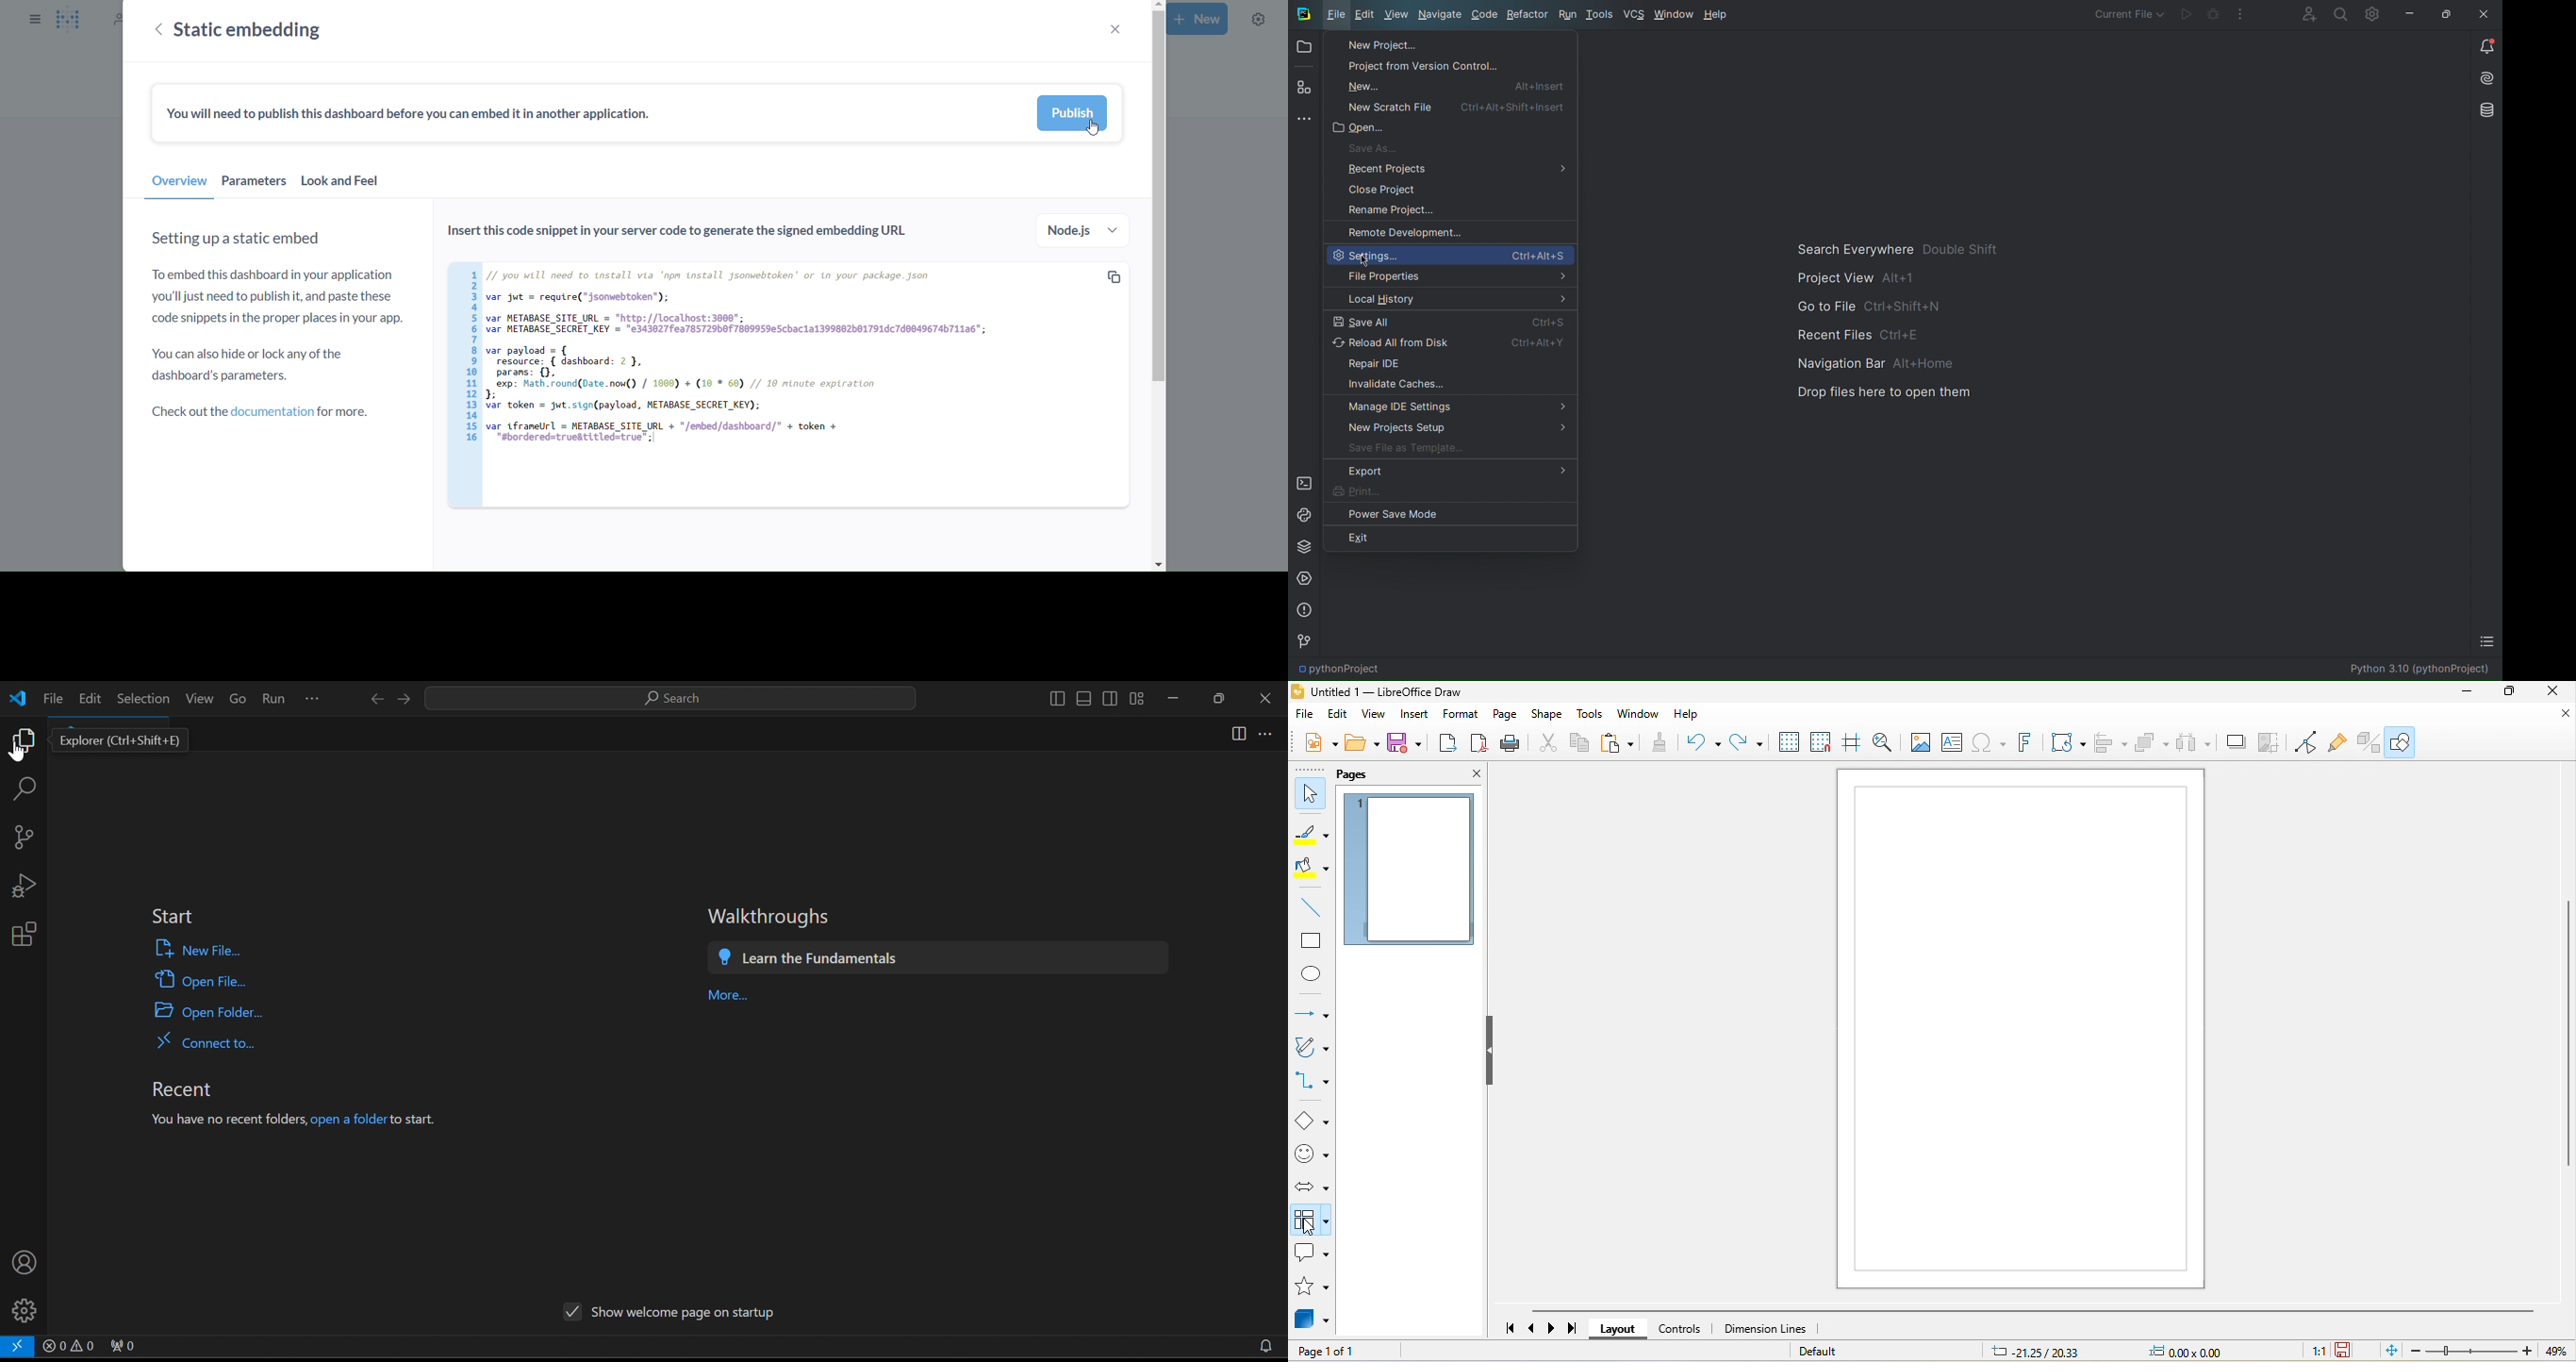  What do you see at coordinates (1314, 1321) in the screenshot?
I see `3d object` at bounding box center [1314, 1321].